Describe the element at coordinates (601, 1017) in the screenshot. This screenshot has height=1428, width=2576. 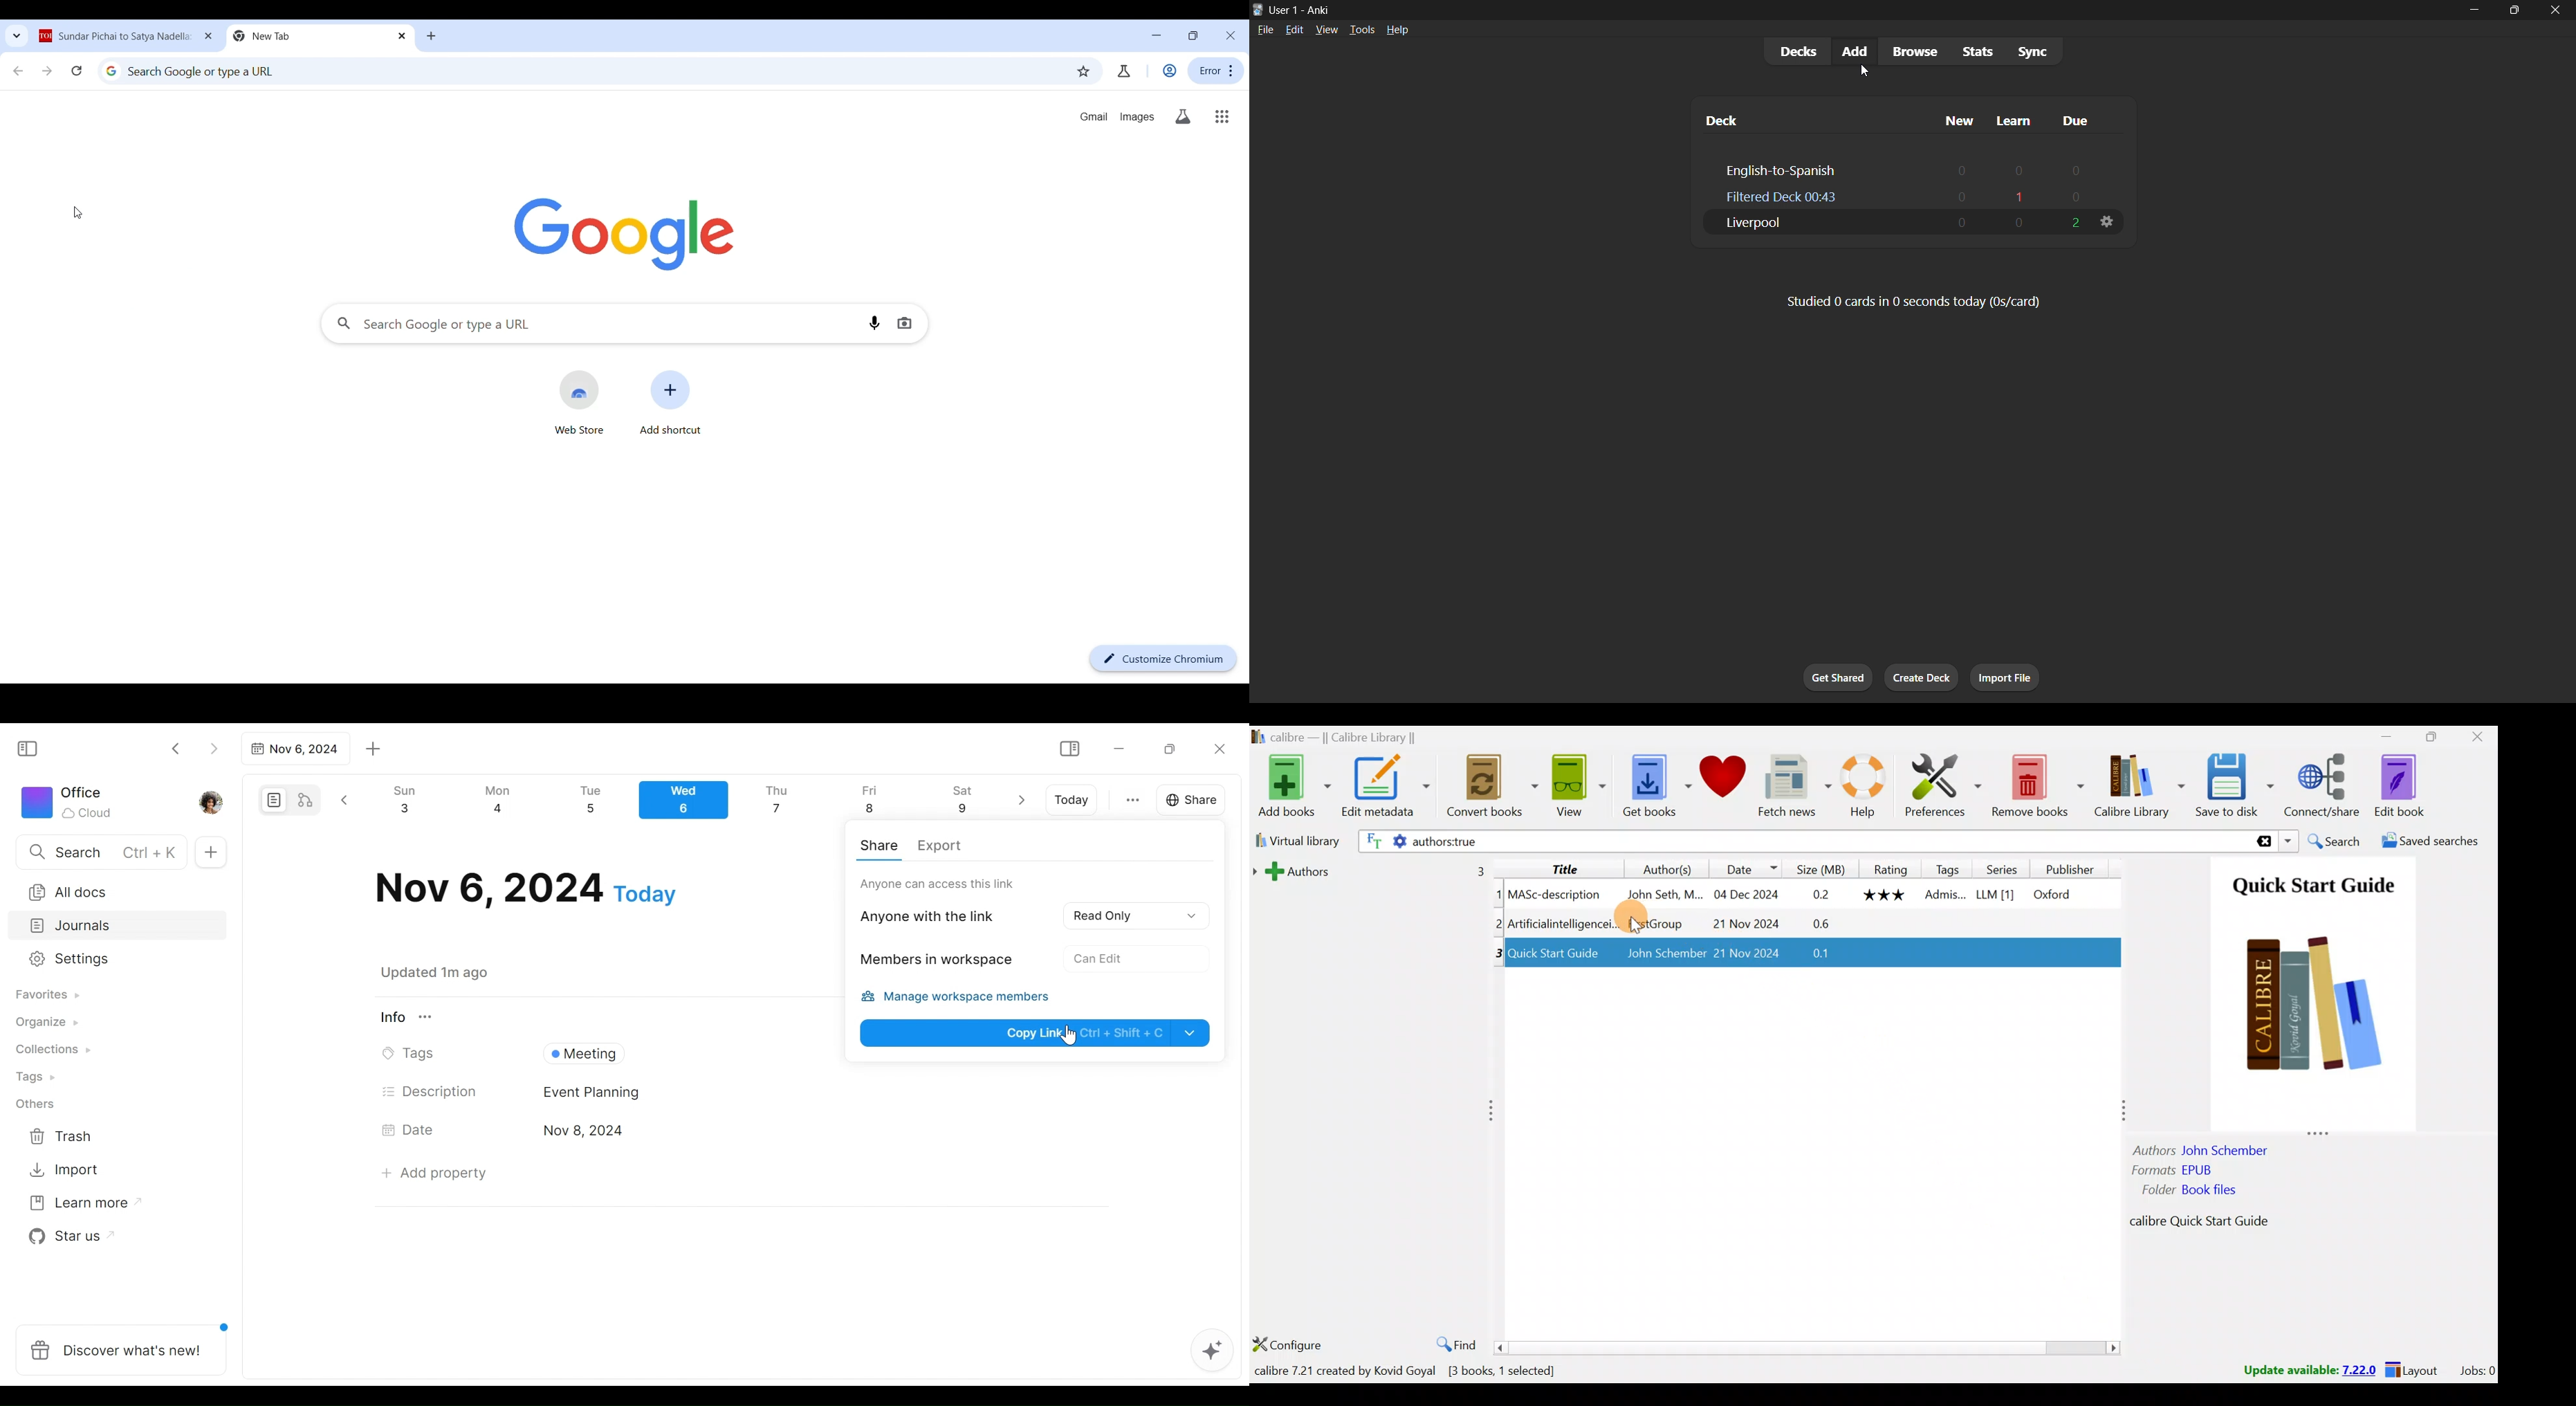
I see `View Information` at that location.